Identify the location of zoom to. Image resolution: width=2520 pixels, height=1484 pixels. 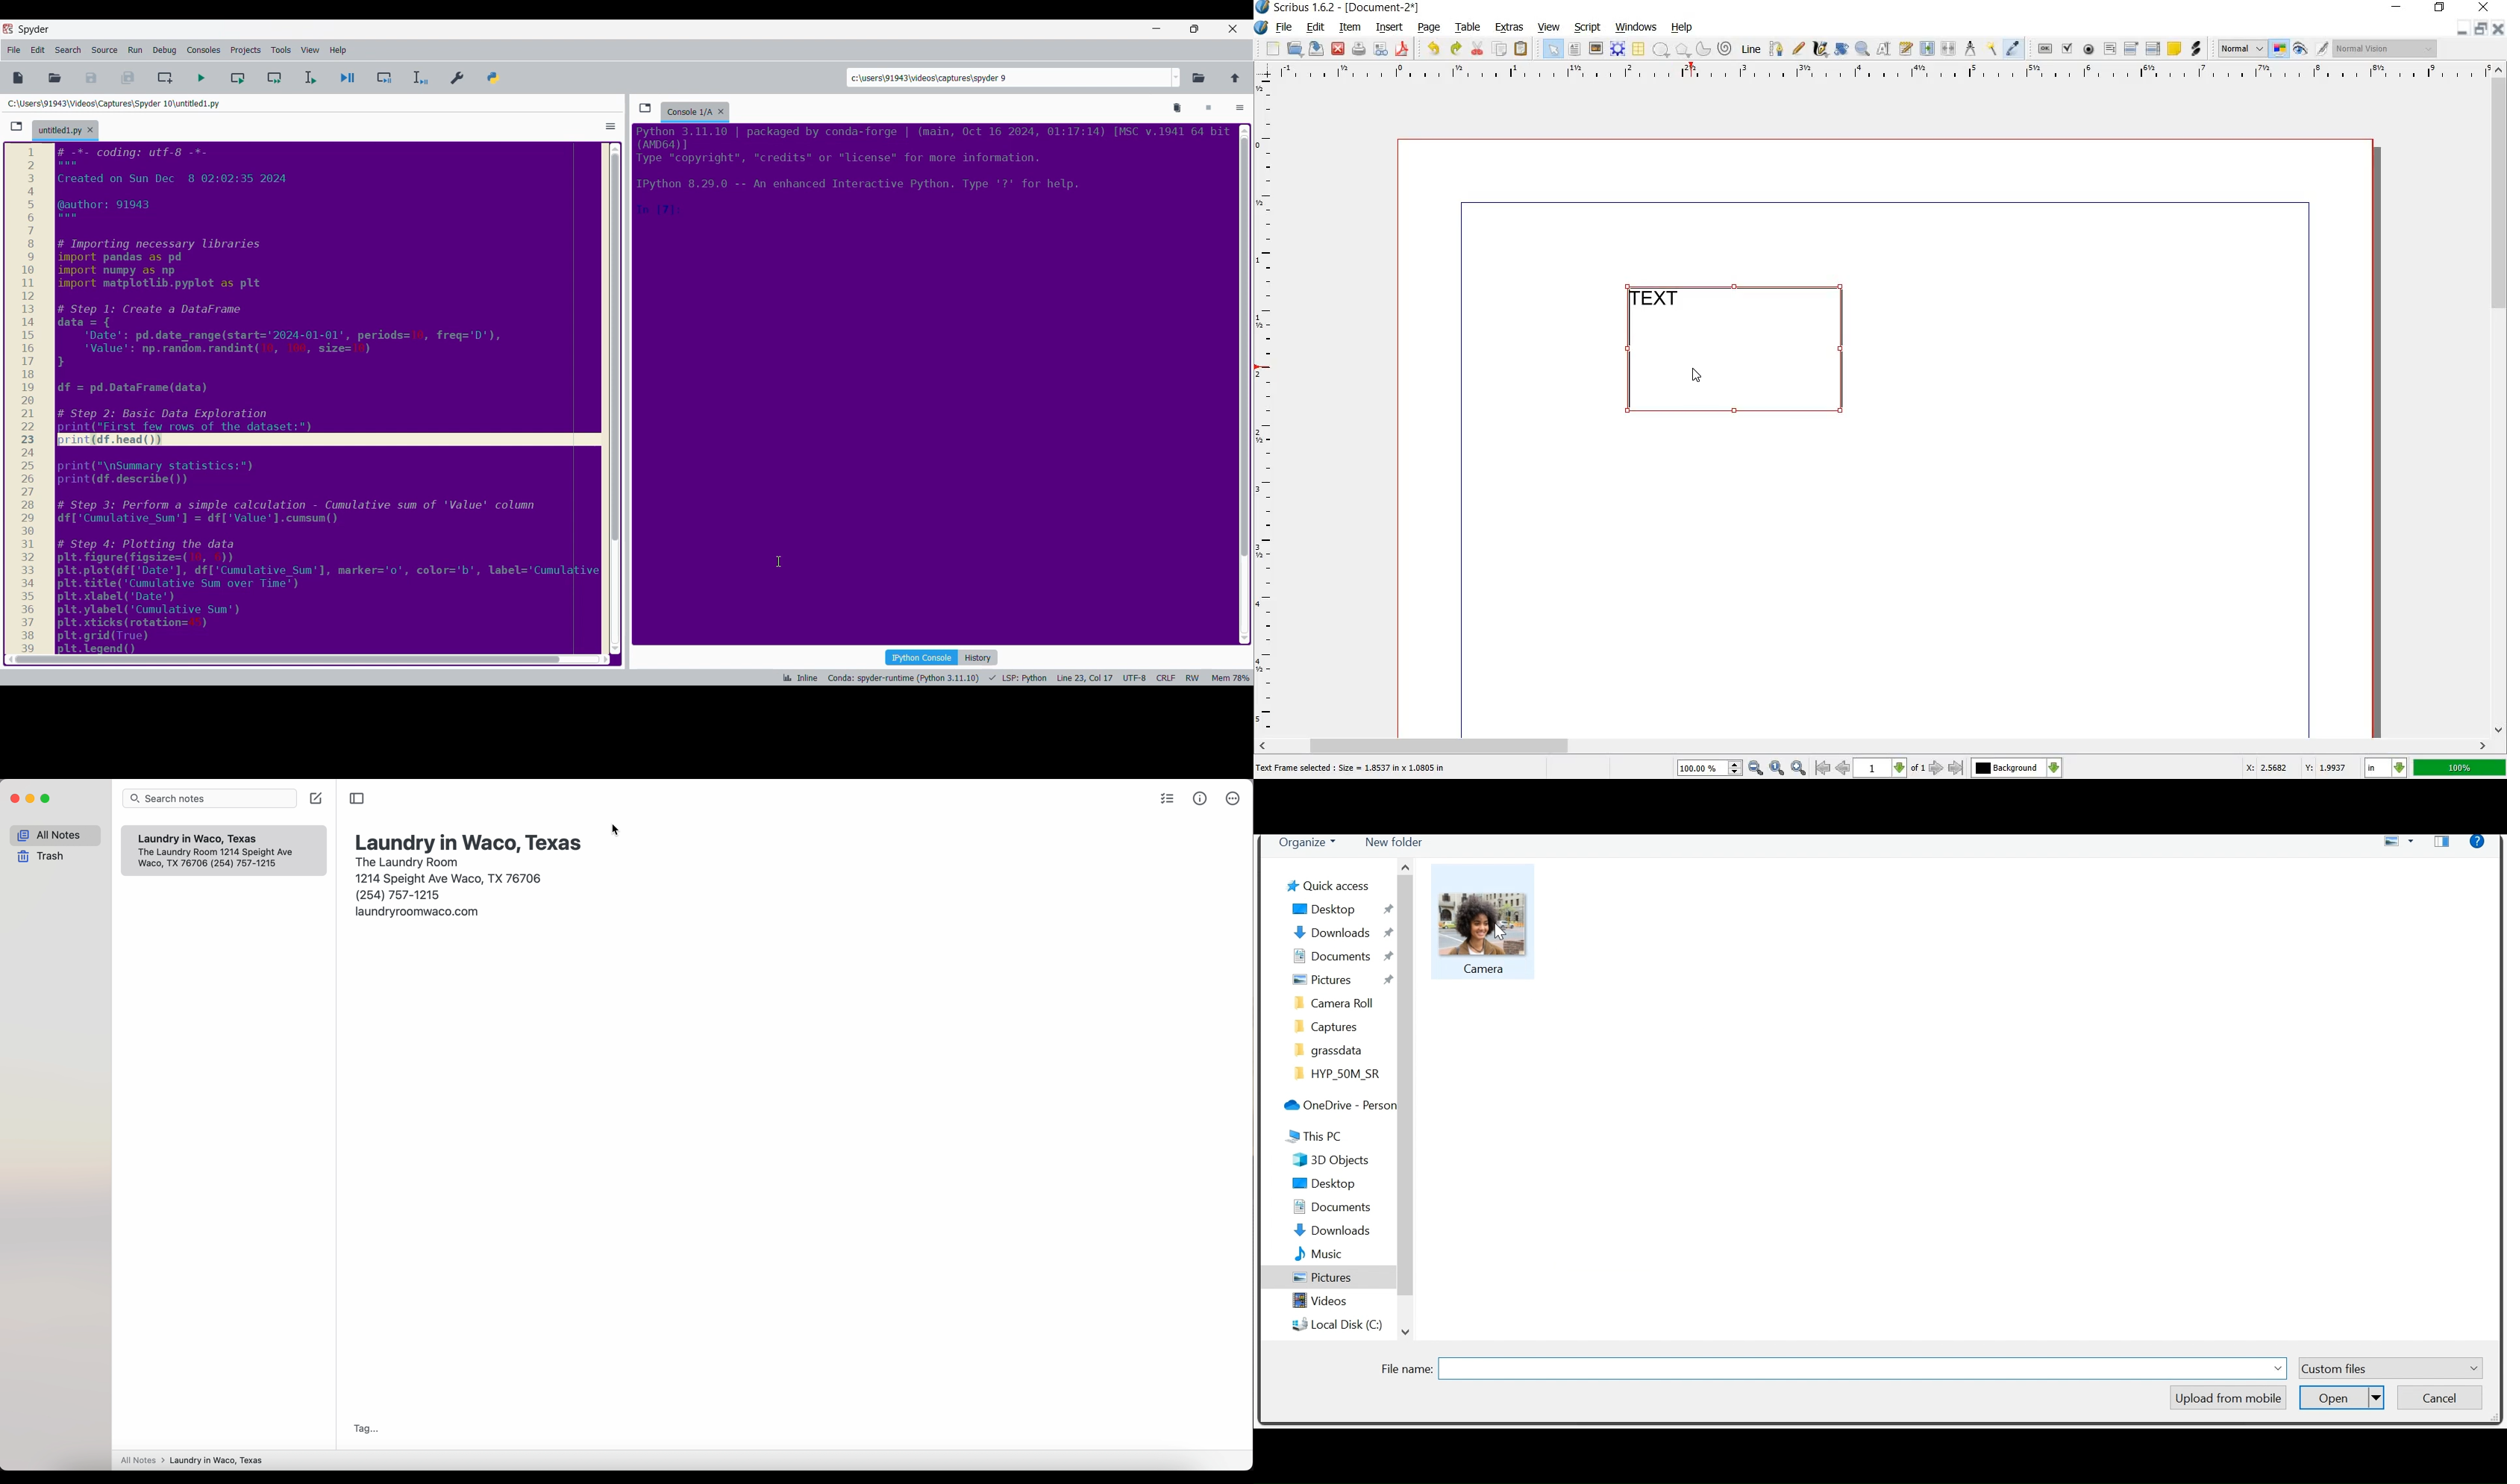
(1777, 768).